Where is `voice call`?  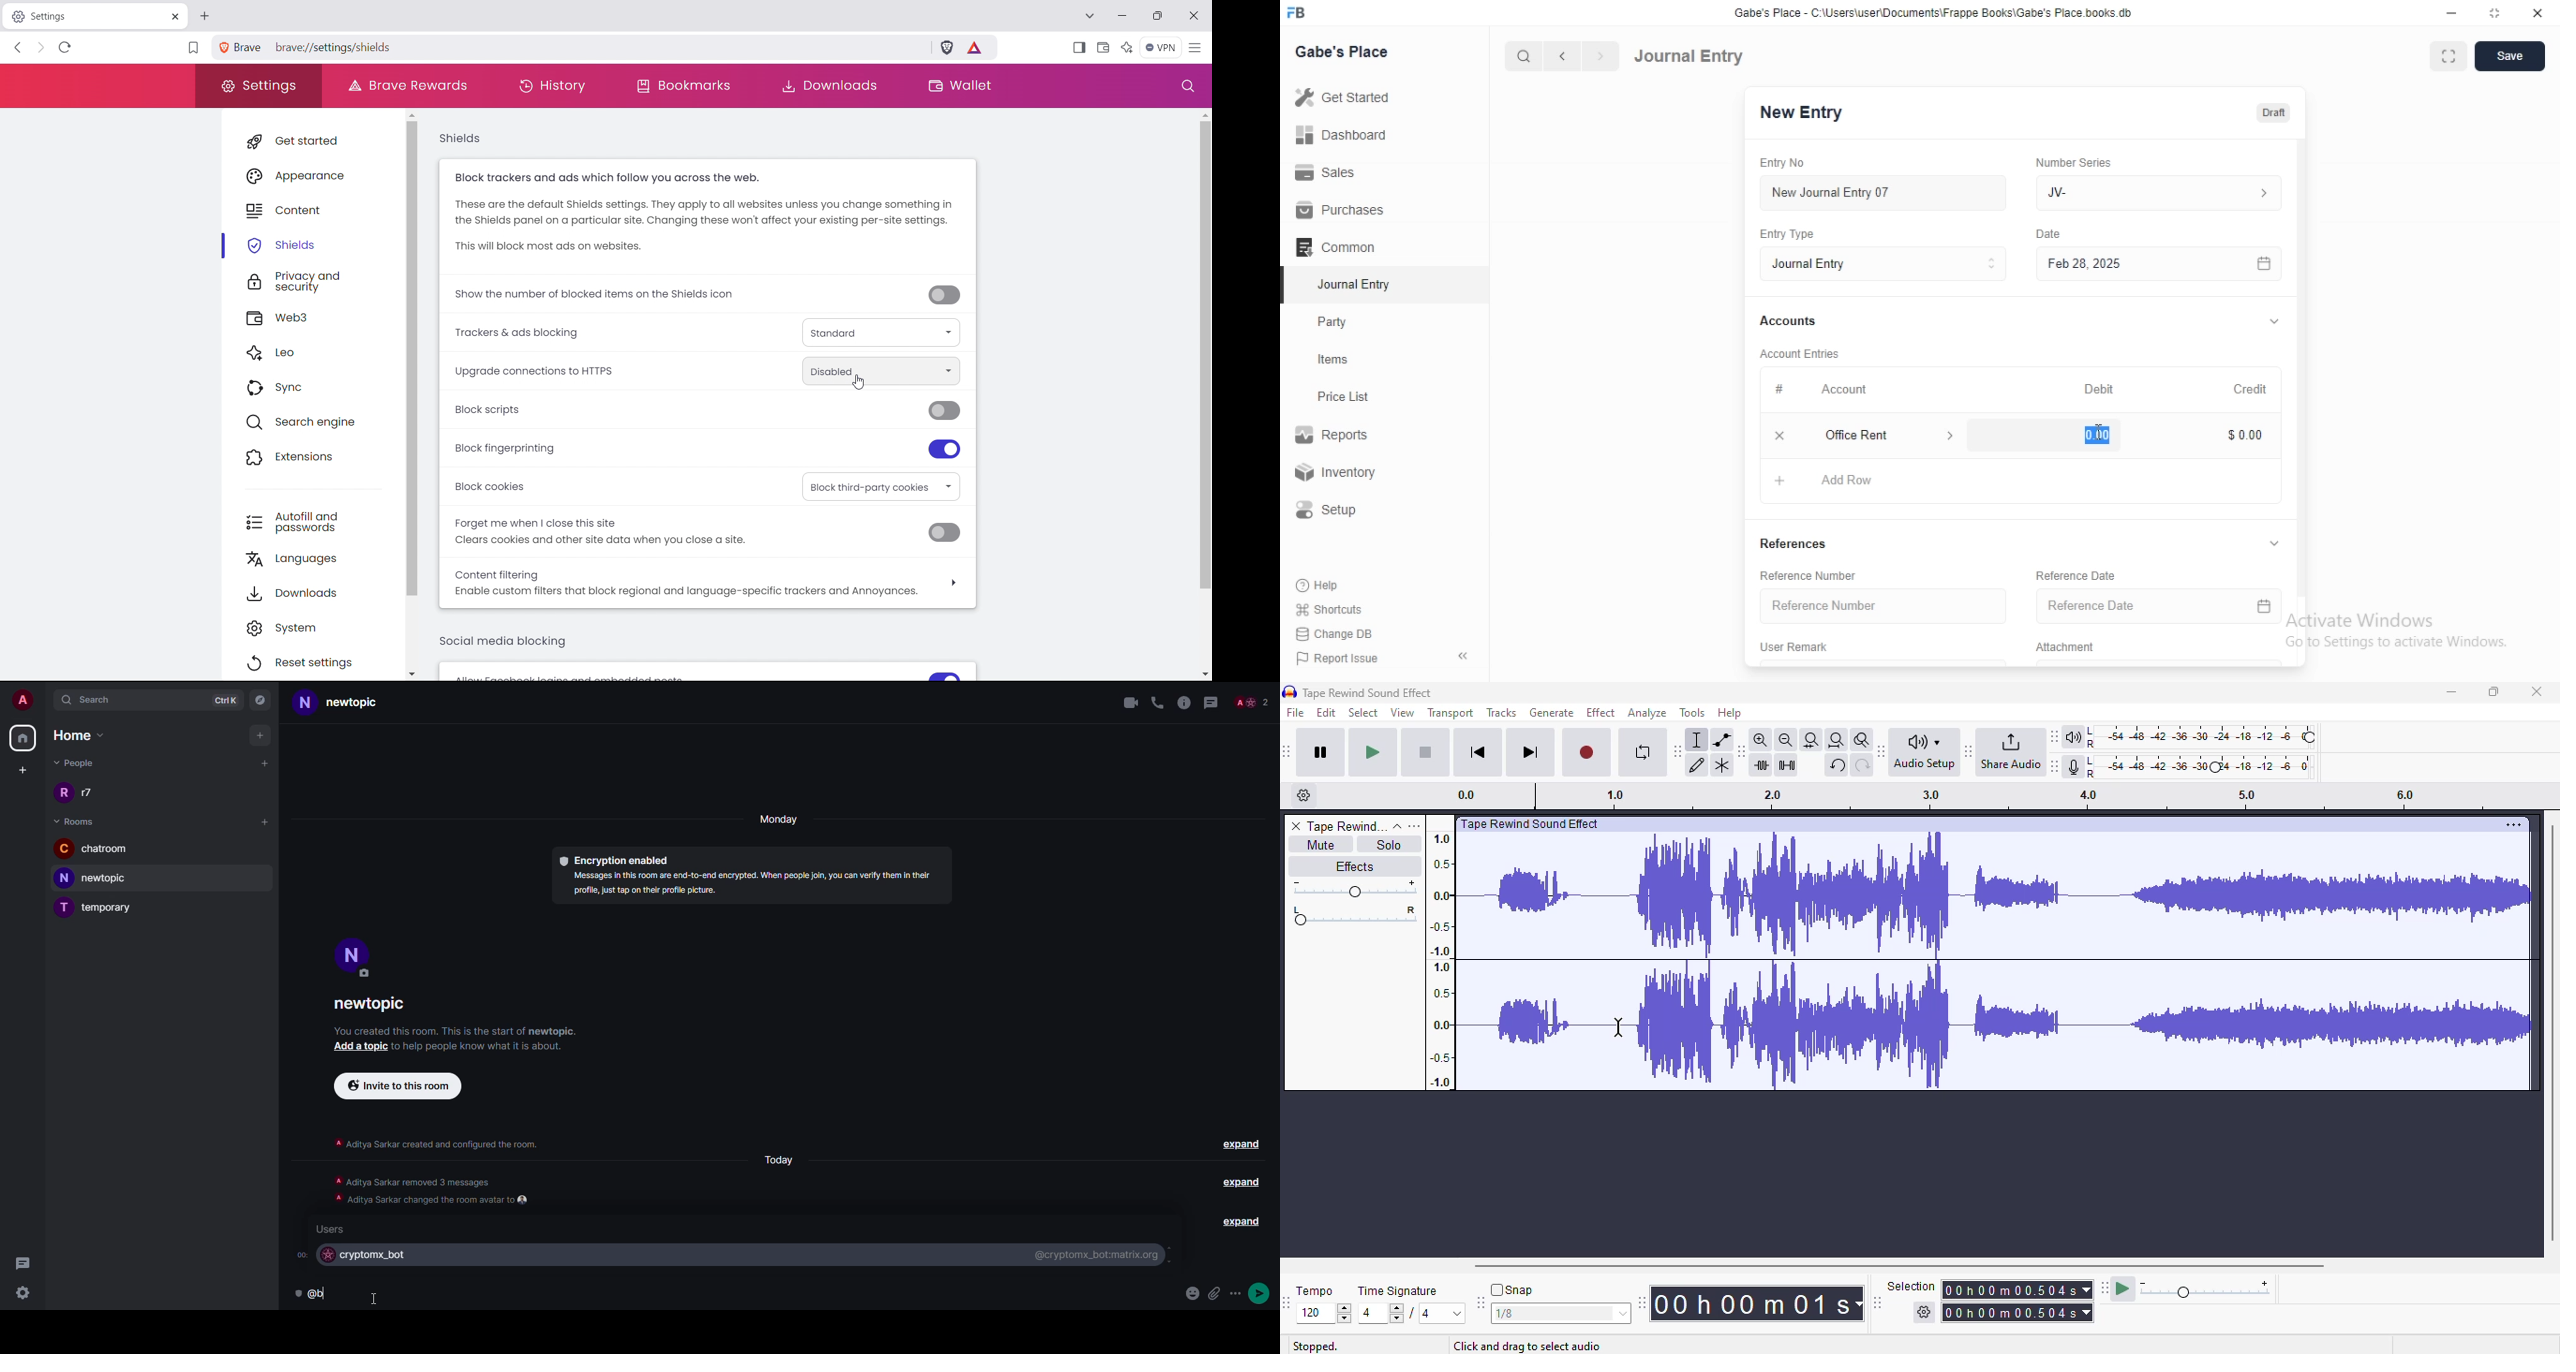 voice call is located at coordinates (1157, 701).